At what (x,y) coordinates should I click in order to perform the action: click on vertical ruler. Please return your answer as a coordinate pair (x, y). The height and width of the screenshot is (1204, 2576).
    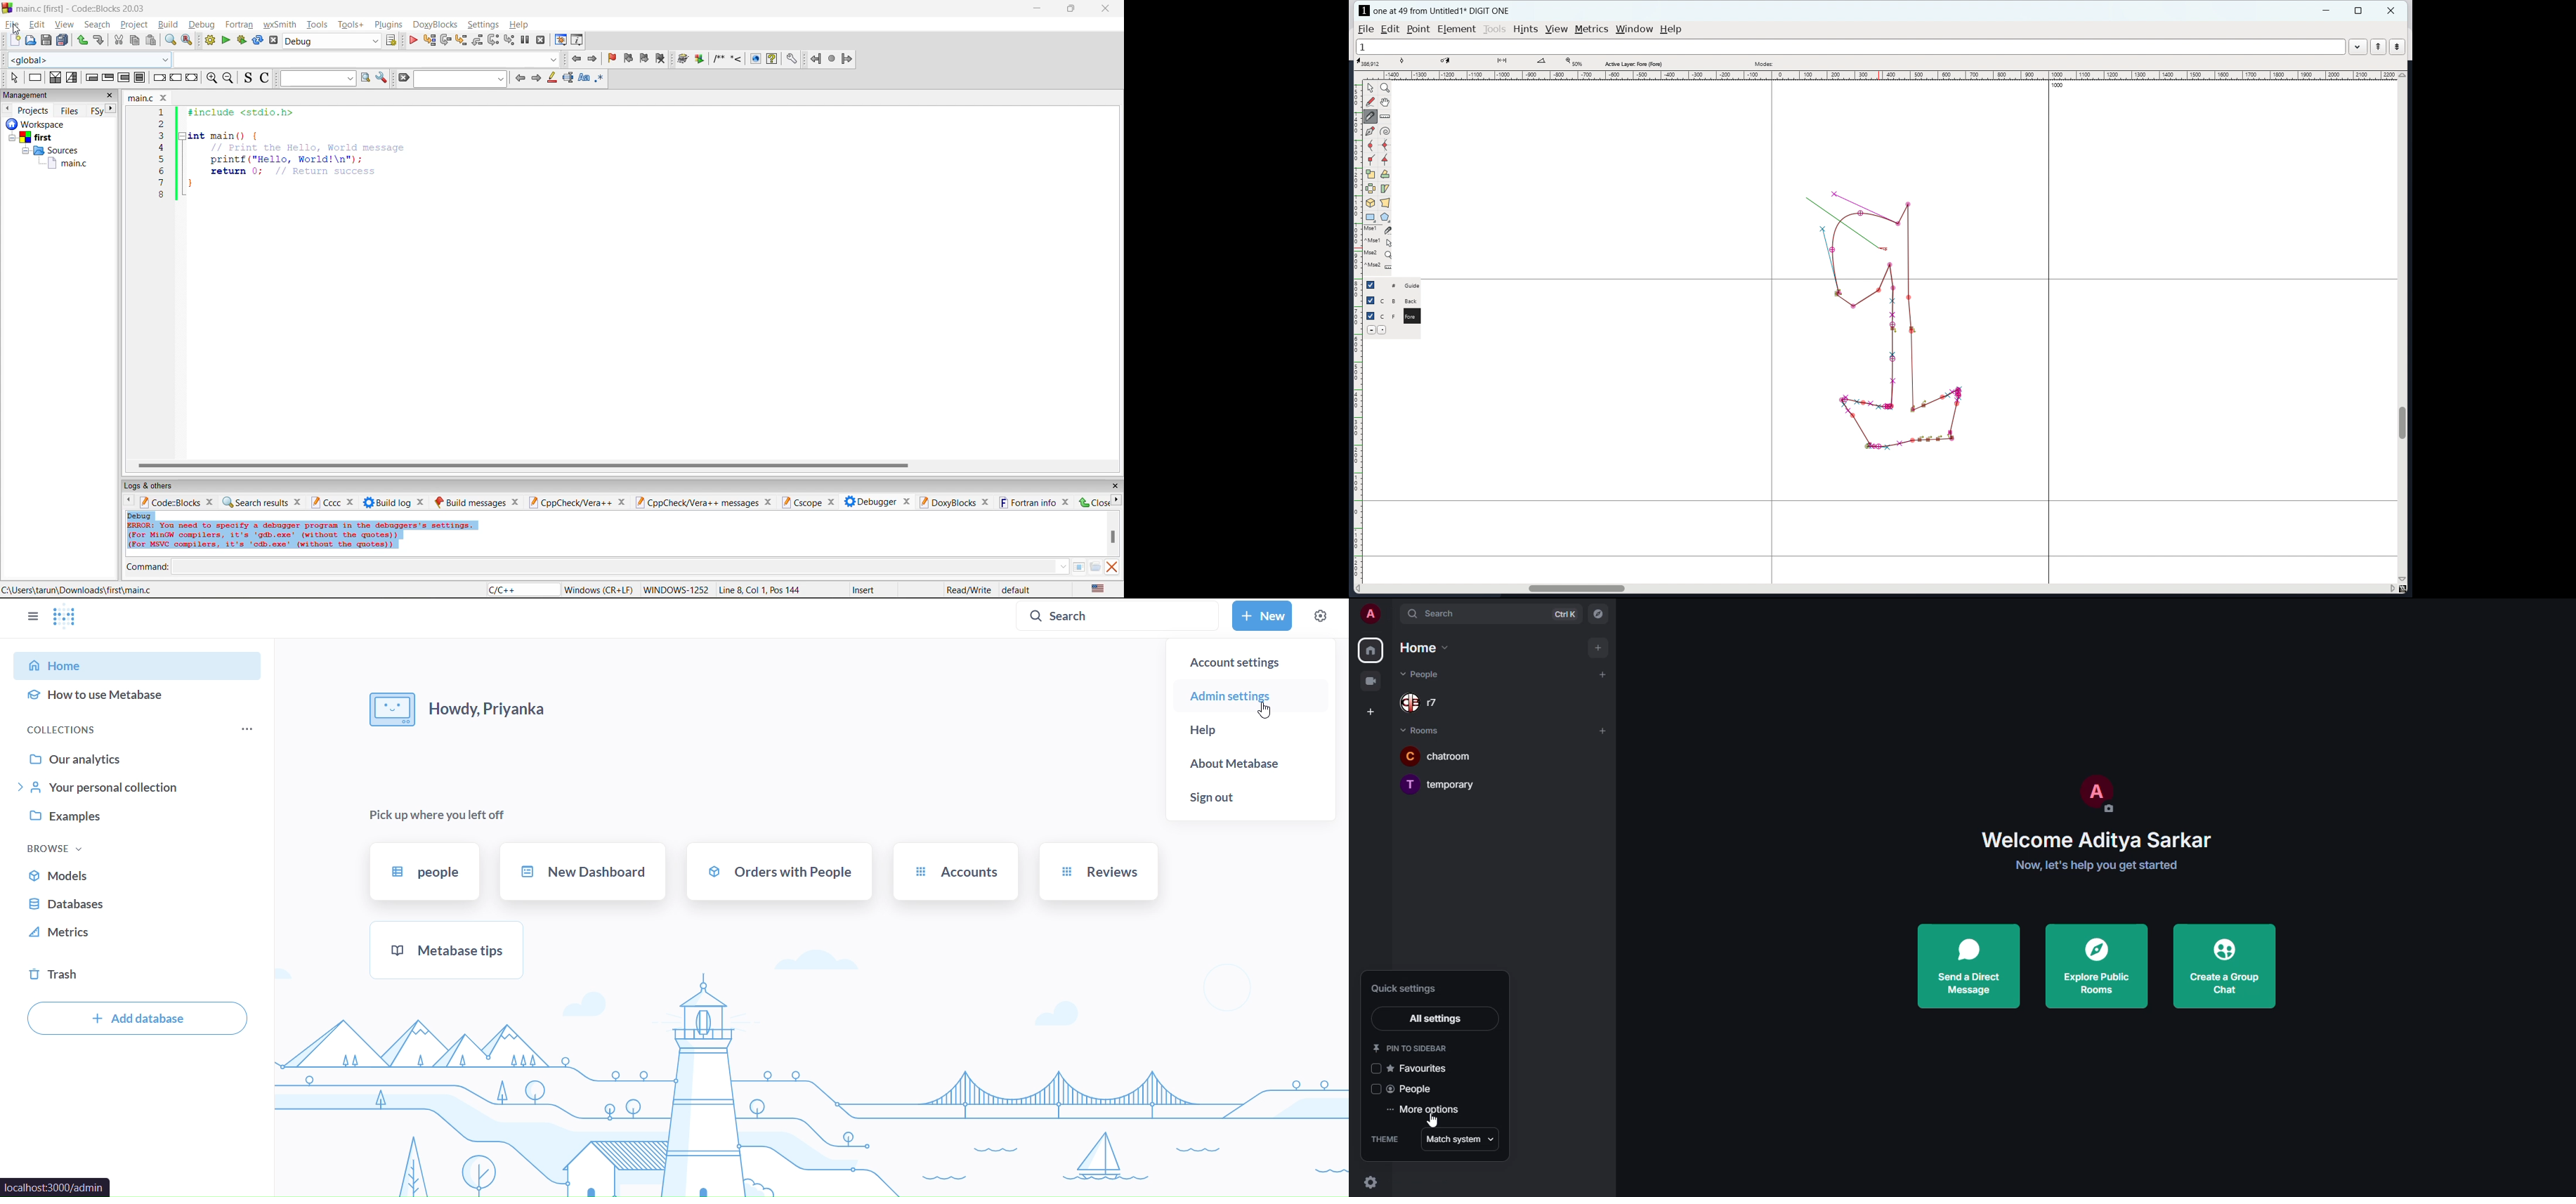
    Looking at the image, I should click on (1358, 334).